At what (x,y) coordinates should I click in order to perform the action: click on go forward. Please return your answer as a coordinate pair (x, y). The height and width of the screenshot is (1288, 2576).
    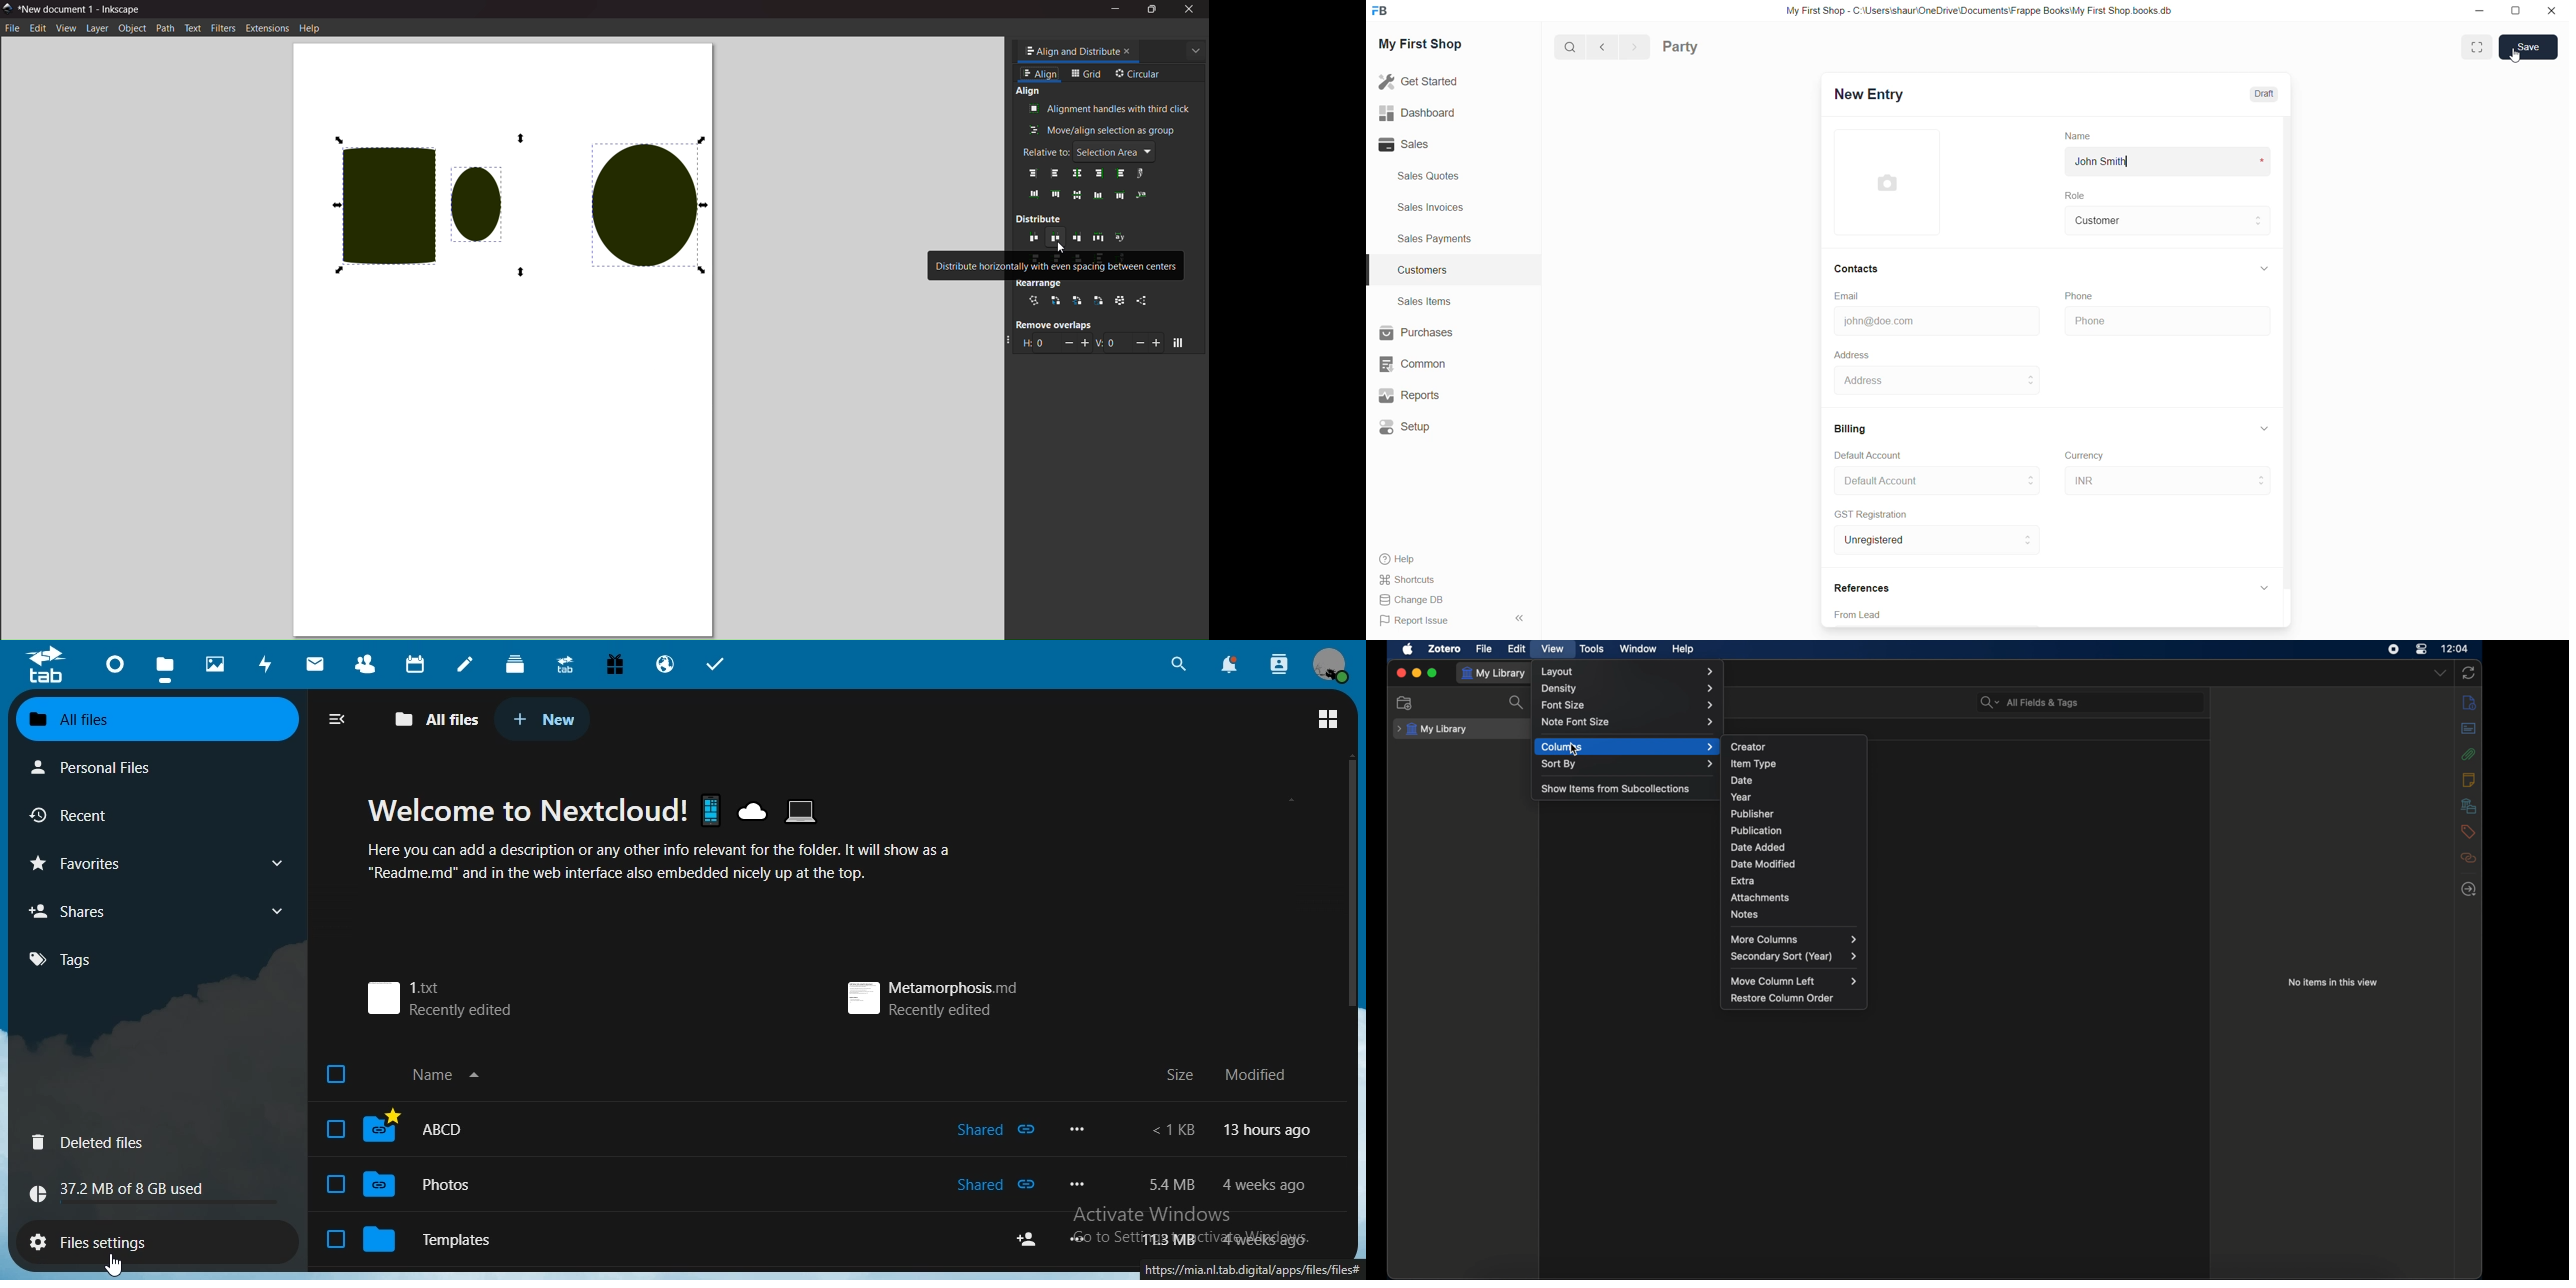
    Looking at the image, I should click on (1634, 48).